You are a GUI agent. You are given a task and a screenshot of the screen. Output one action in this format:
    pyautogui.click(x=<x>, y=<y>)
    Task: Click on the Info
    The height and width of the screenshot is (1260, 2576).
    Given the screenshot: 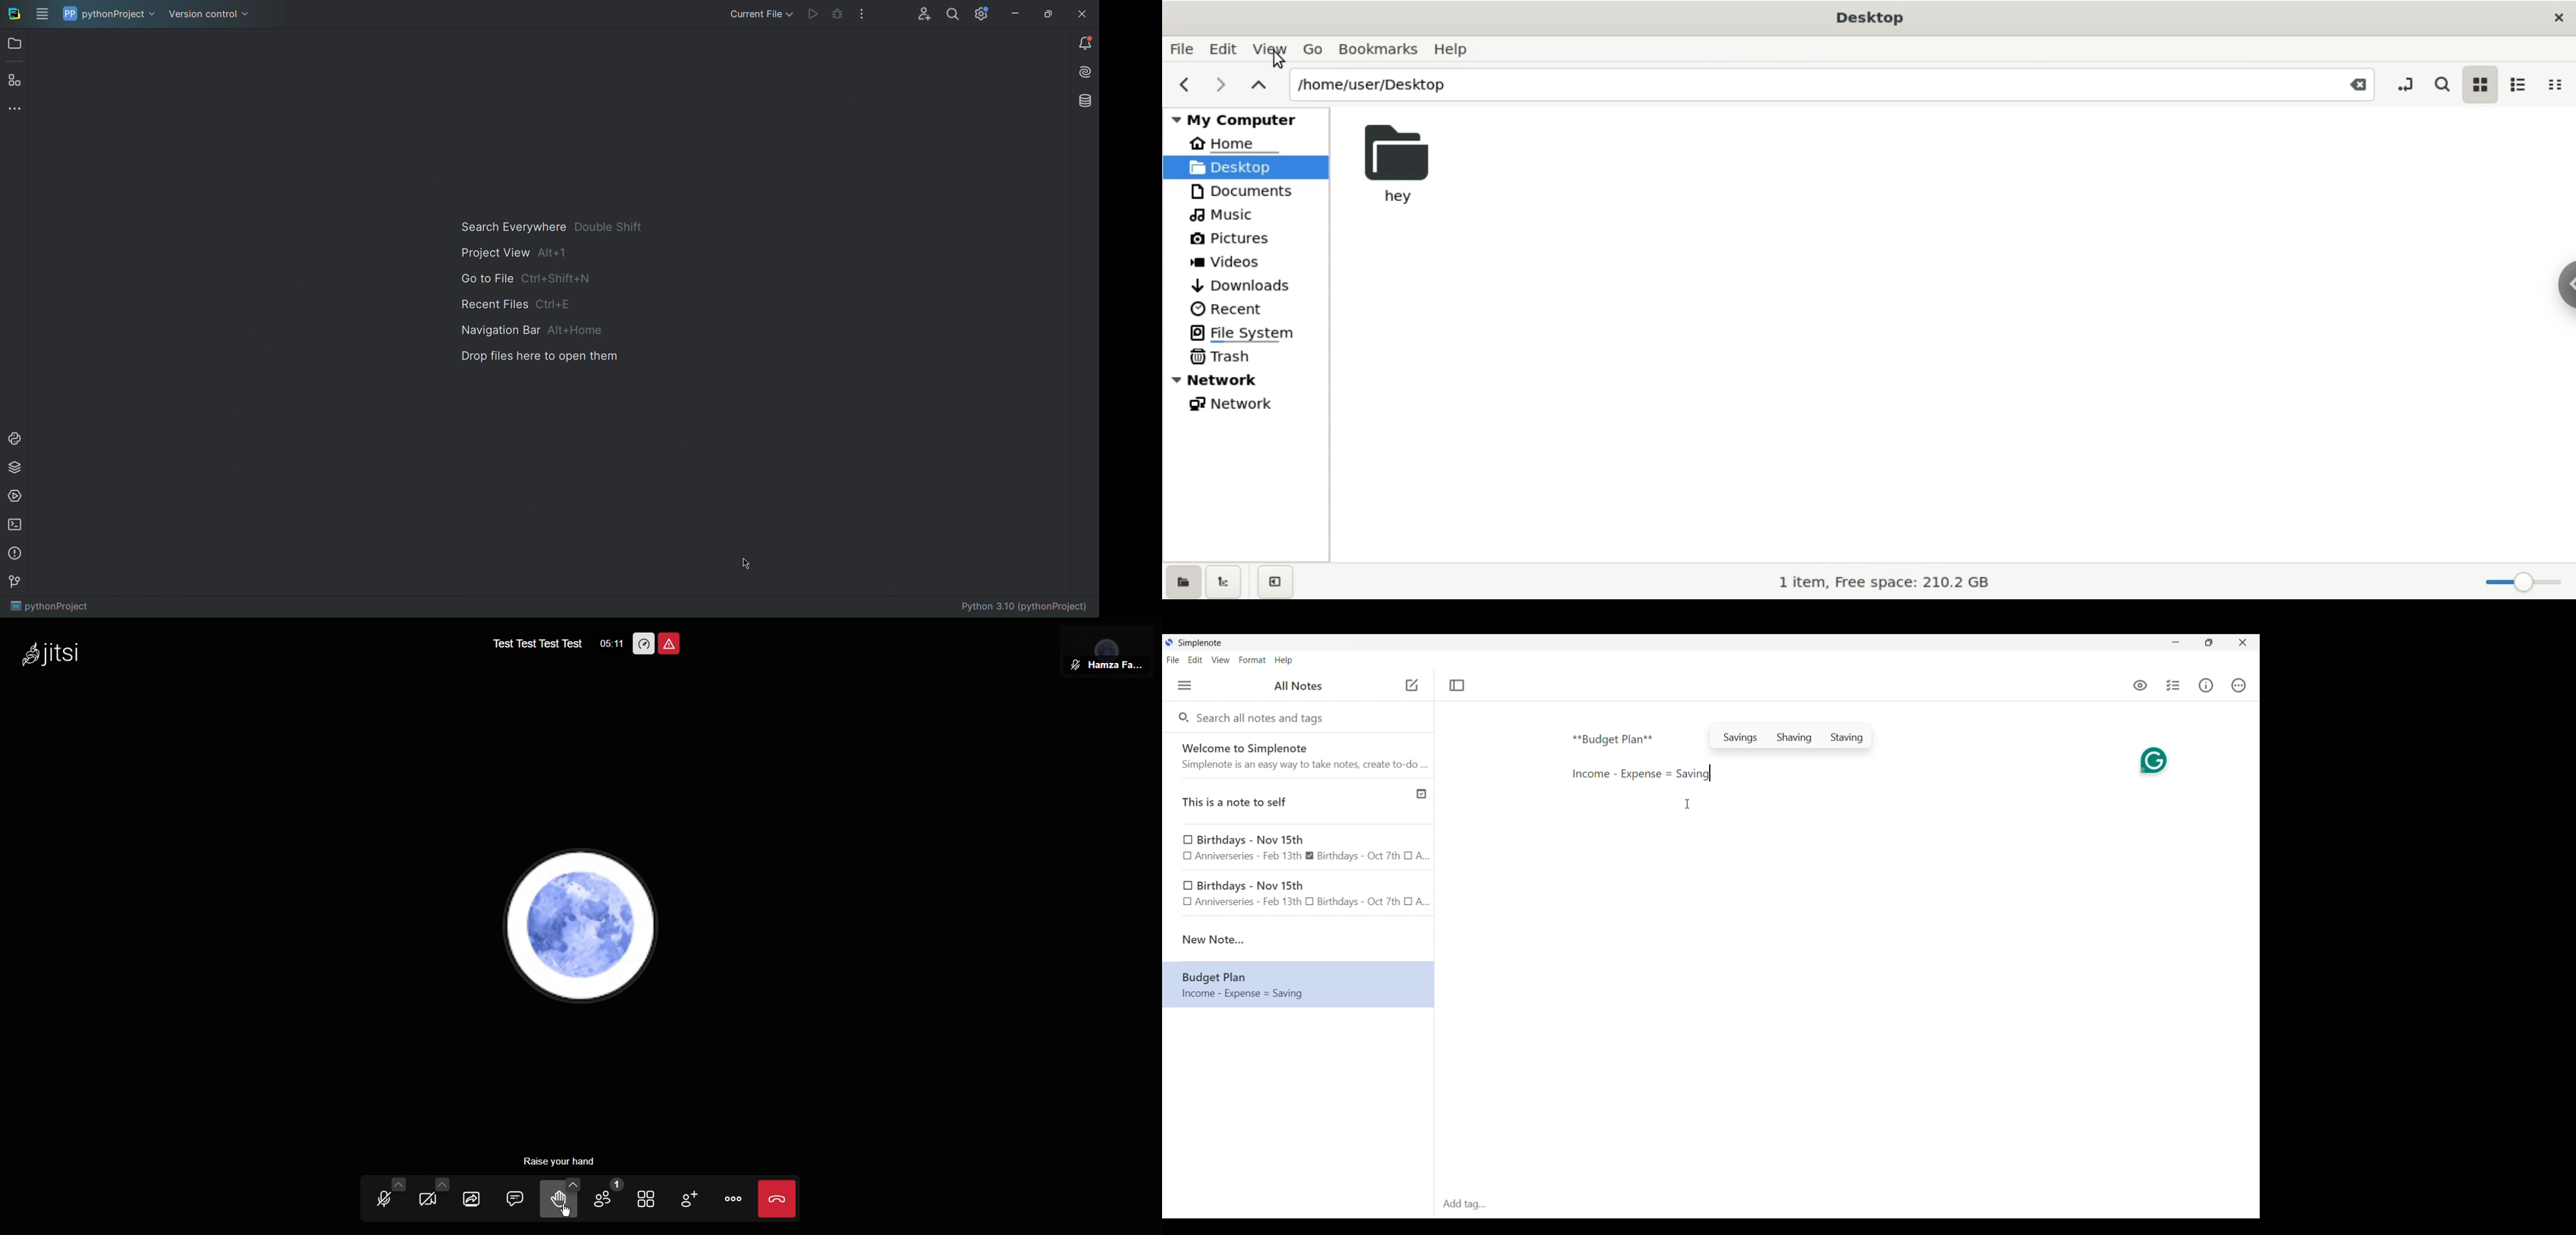 What is the action you would take?
    pyautogui.click(x=2206, y=685)
    